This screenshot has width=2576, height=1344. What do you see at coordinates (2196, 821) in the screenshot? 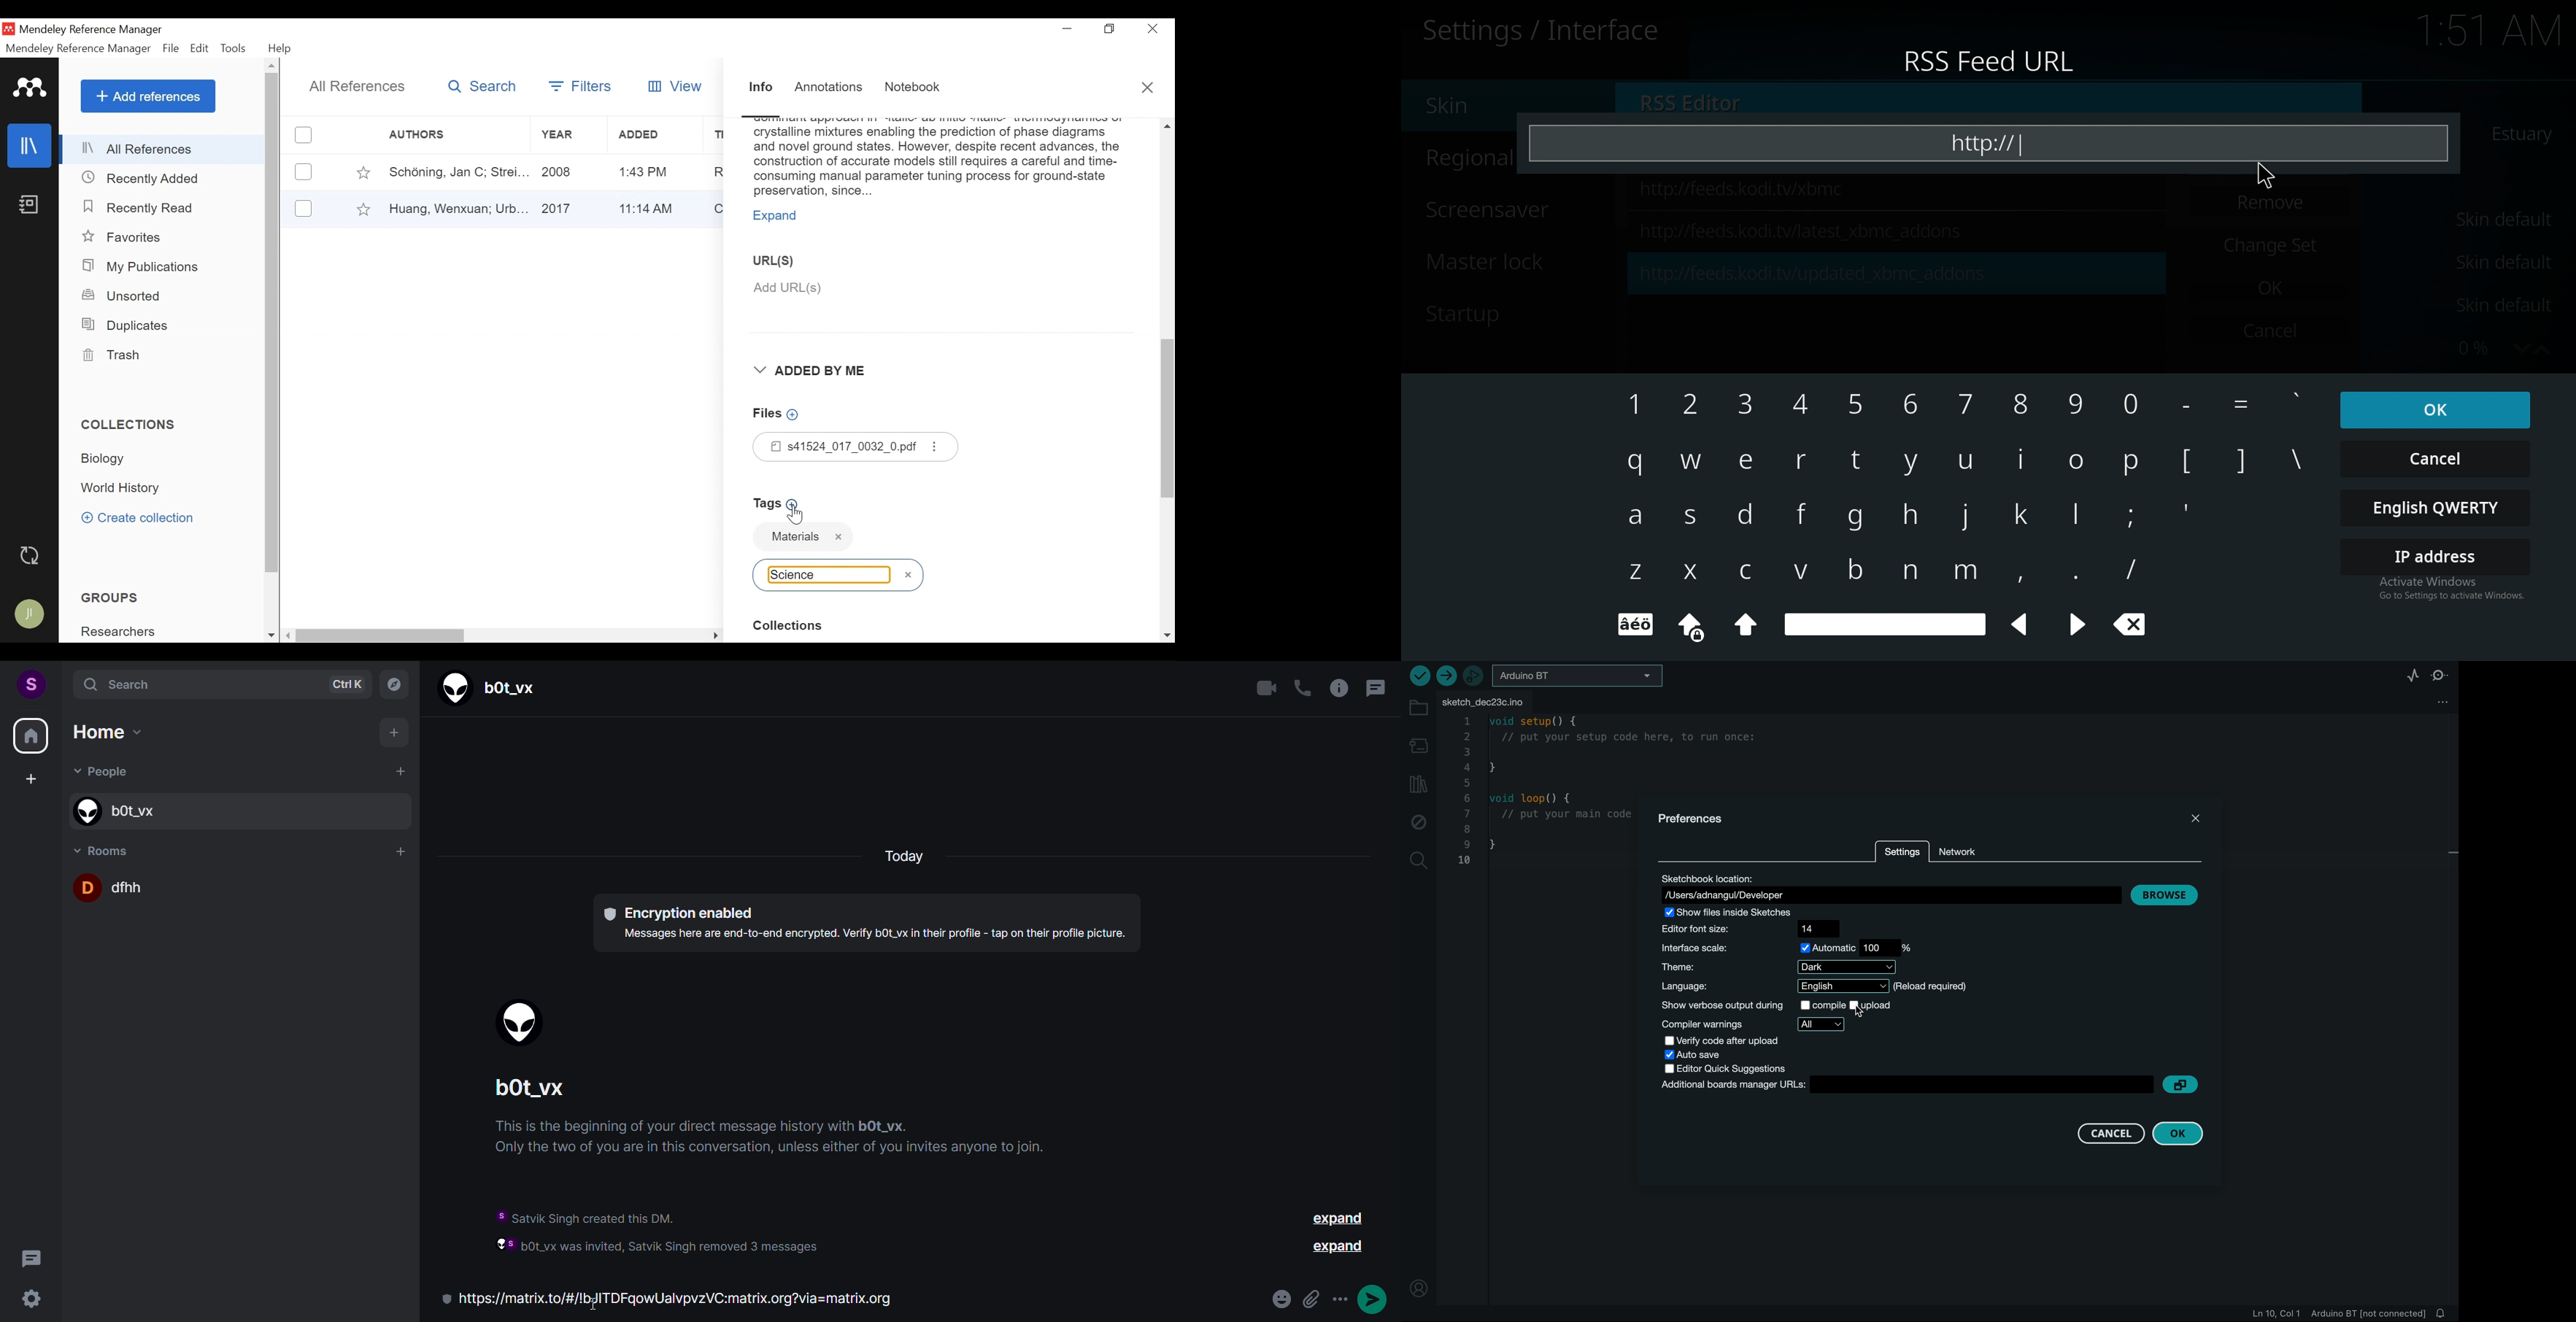
I see `close` at bounding box center [2196, 821].